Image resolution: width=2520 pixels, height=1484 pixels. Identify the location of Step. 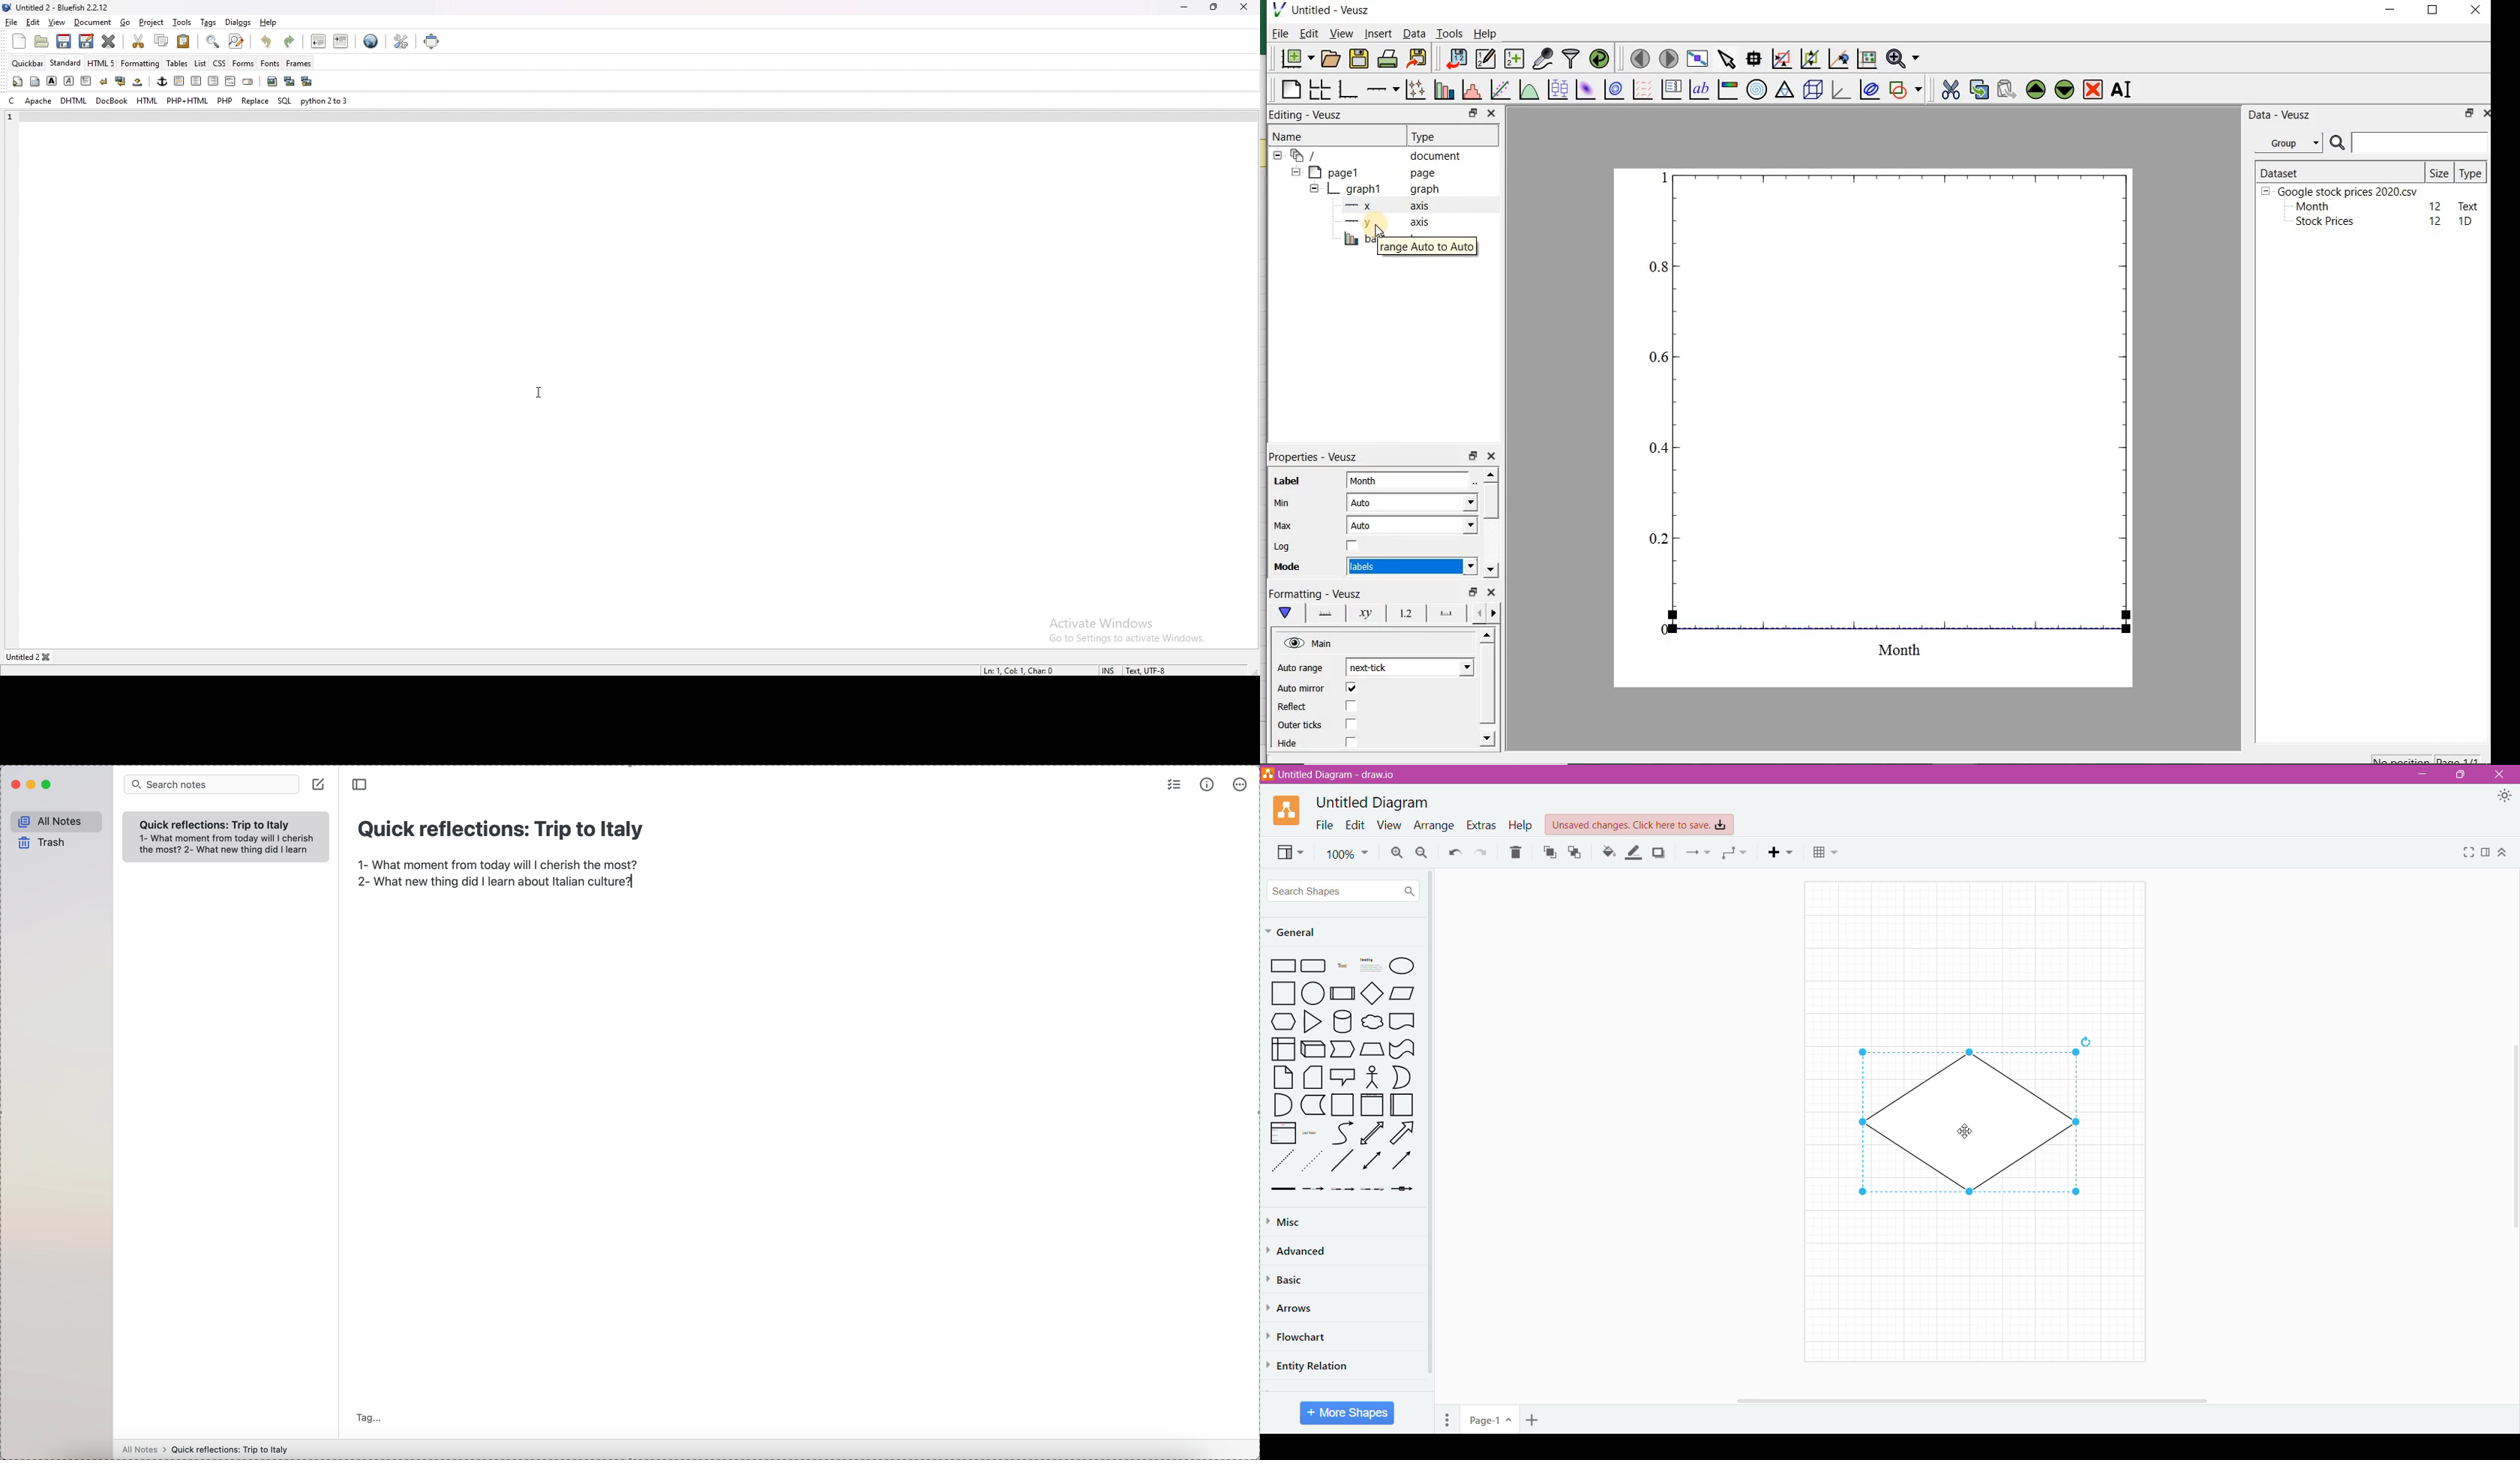
(1341, 1050).